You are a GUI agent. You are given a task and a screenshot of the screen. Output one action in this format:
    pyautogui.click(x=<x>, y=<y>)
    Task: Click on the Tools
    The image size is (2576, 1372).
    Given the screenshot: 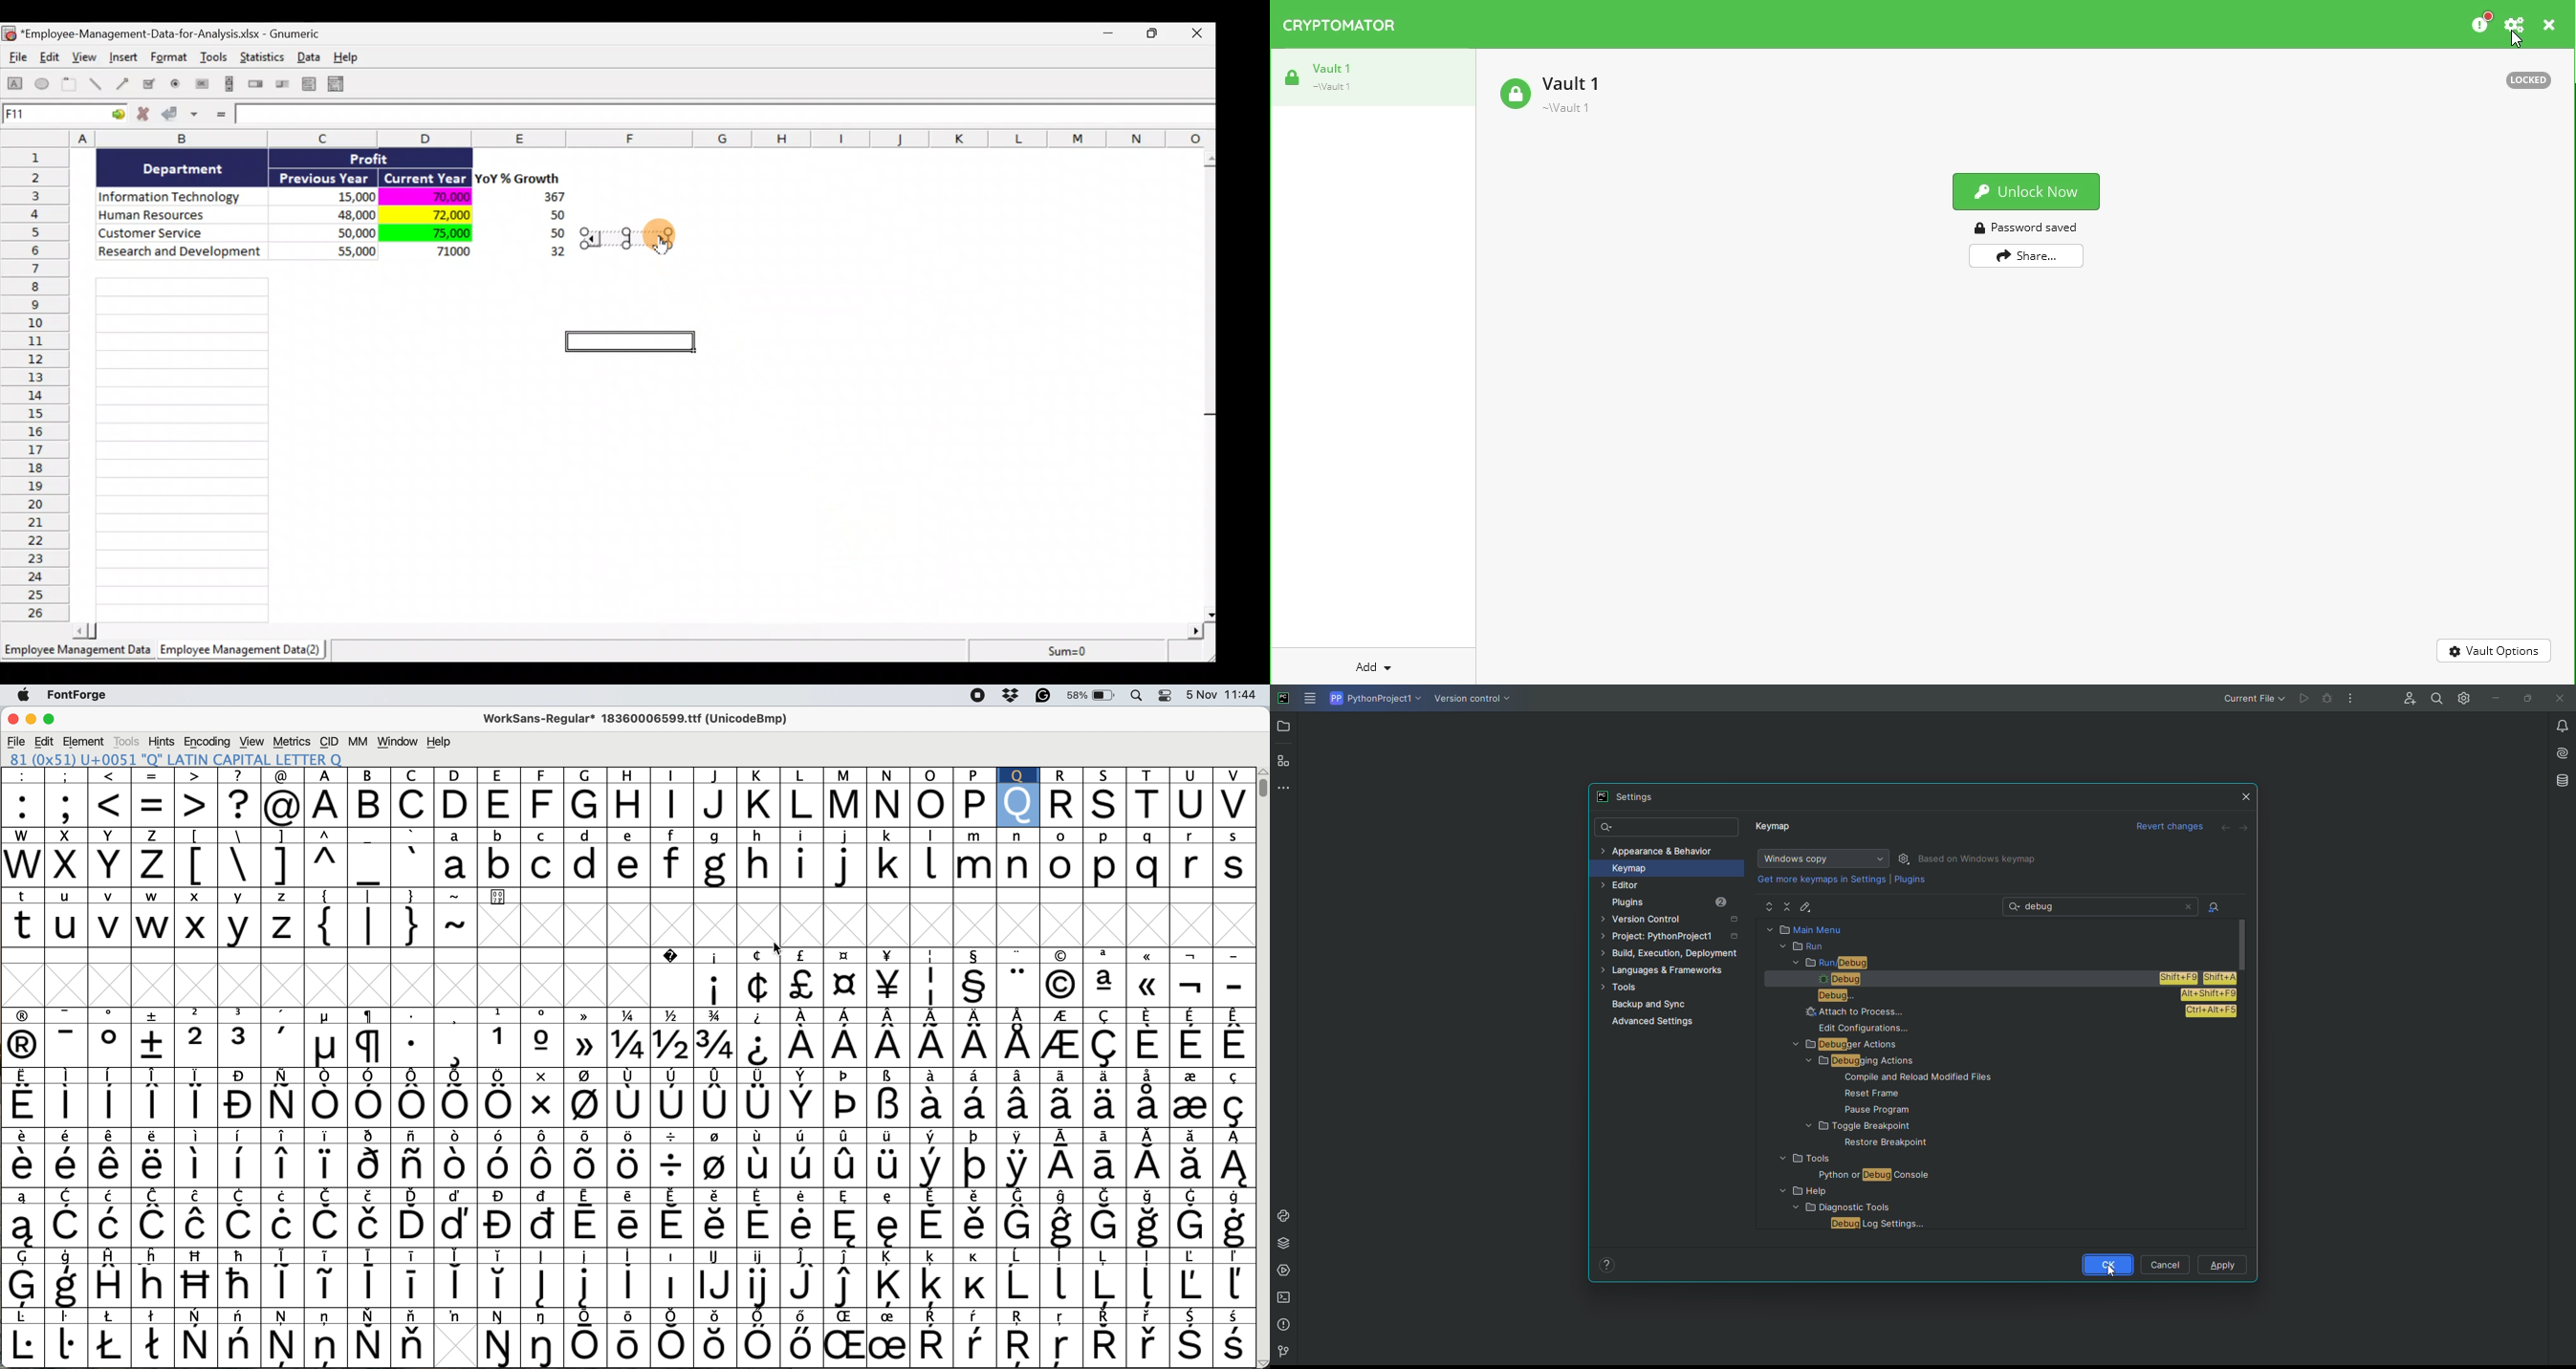 What is the action you would take?
    pyautogui.click(x=216, y=60)
    